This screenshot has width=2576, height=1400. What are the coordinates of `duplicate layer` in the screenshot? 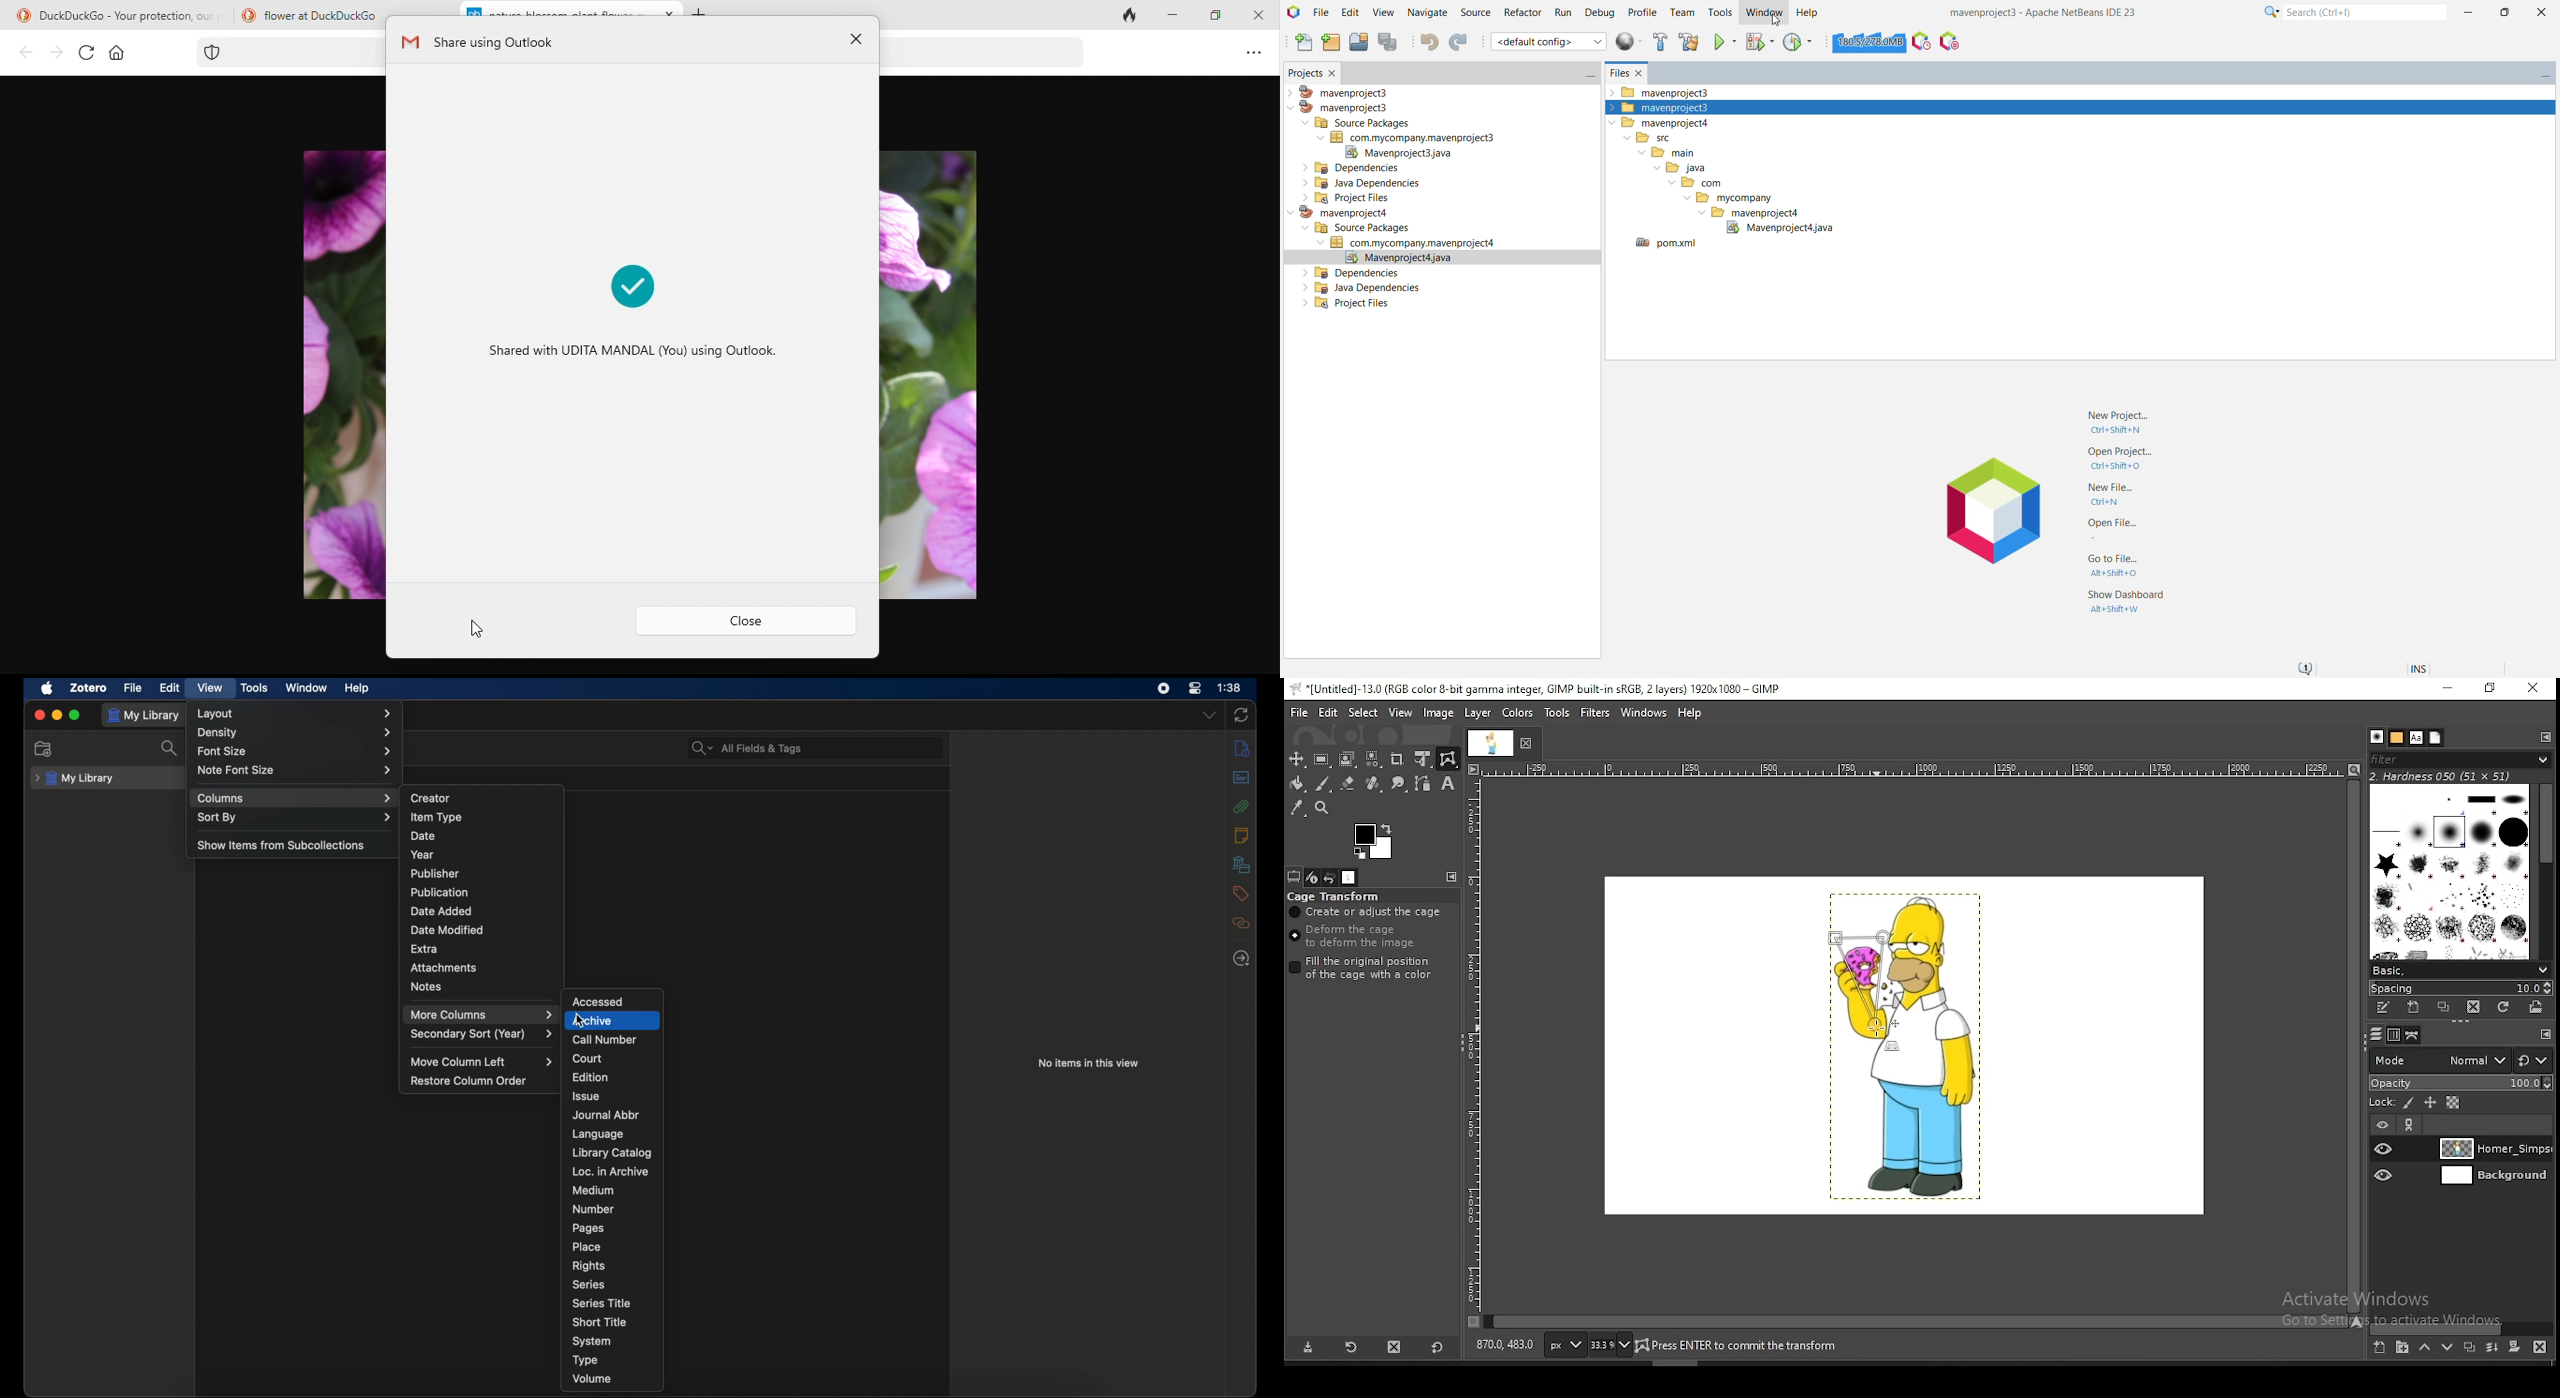 It's located at (2469, 1350).